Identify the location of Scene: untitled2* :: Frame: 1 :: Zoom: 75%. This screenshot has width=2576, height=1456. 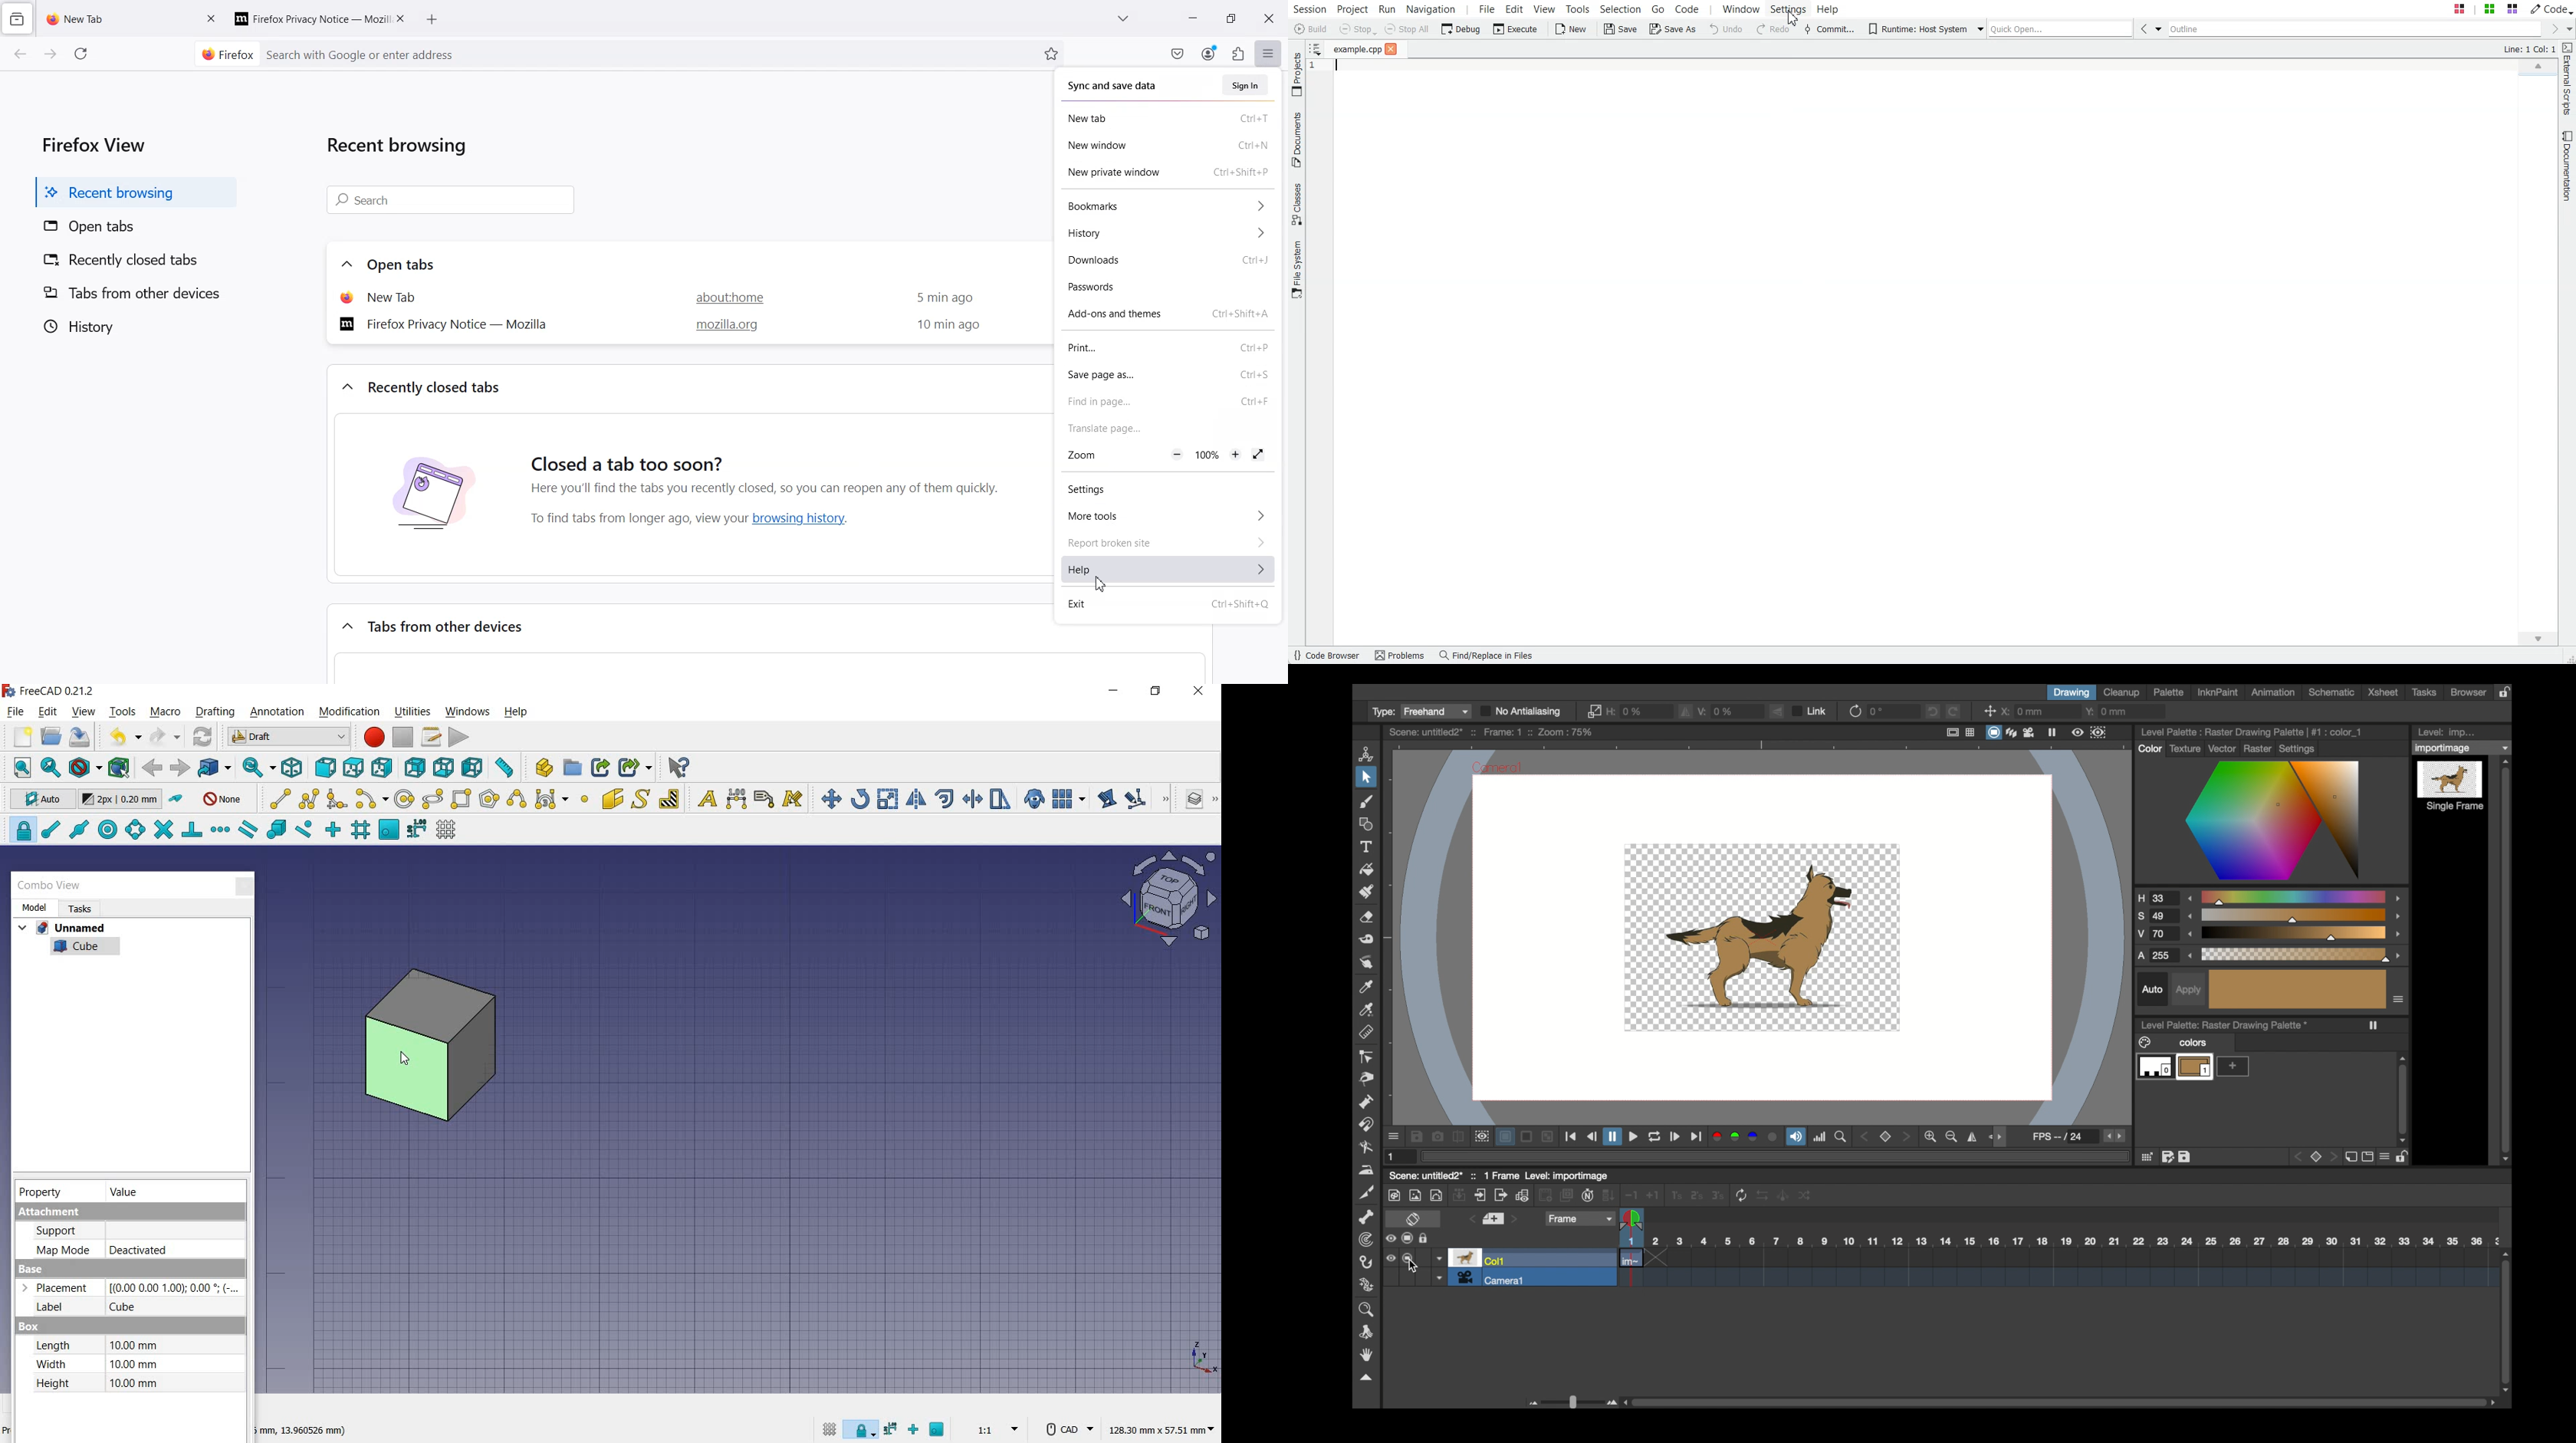
(1491, 732).